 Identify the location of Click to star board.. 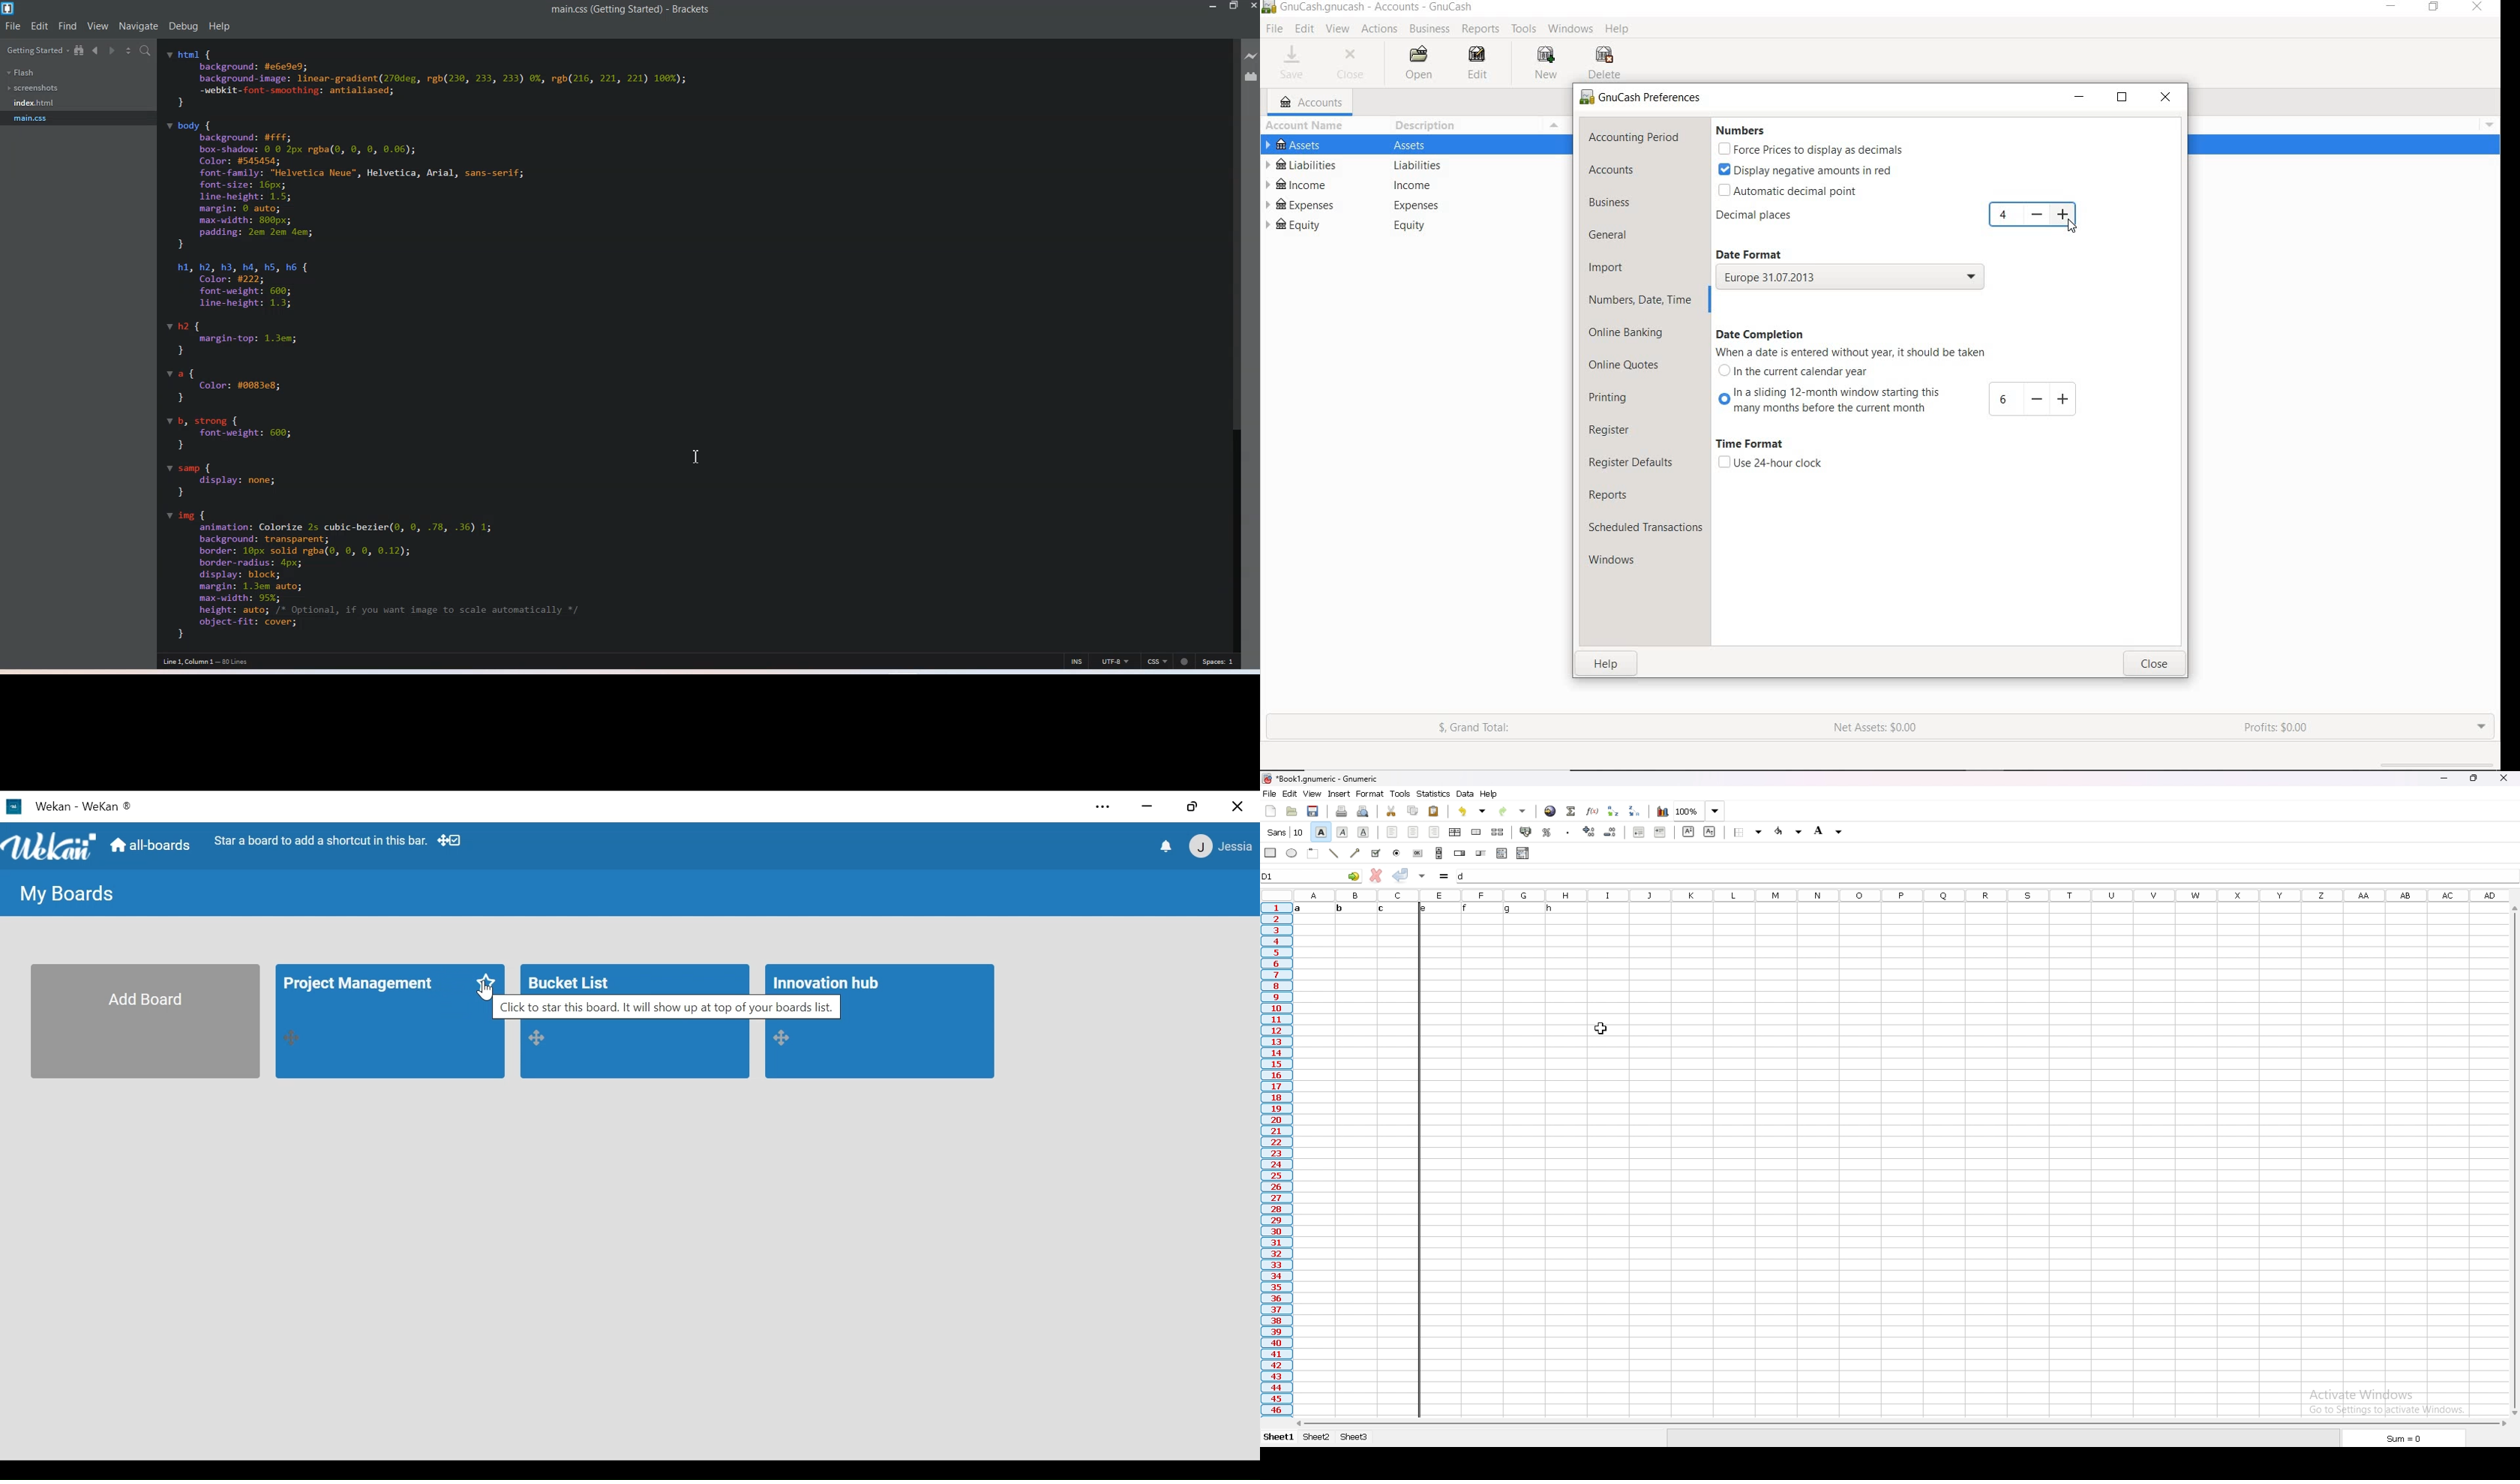
(667, 1009).